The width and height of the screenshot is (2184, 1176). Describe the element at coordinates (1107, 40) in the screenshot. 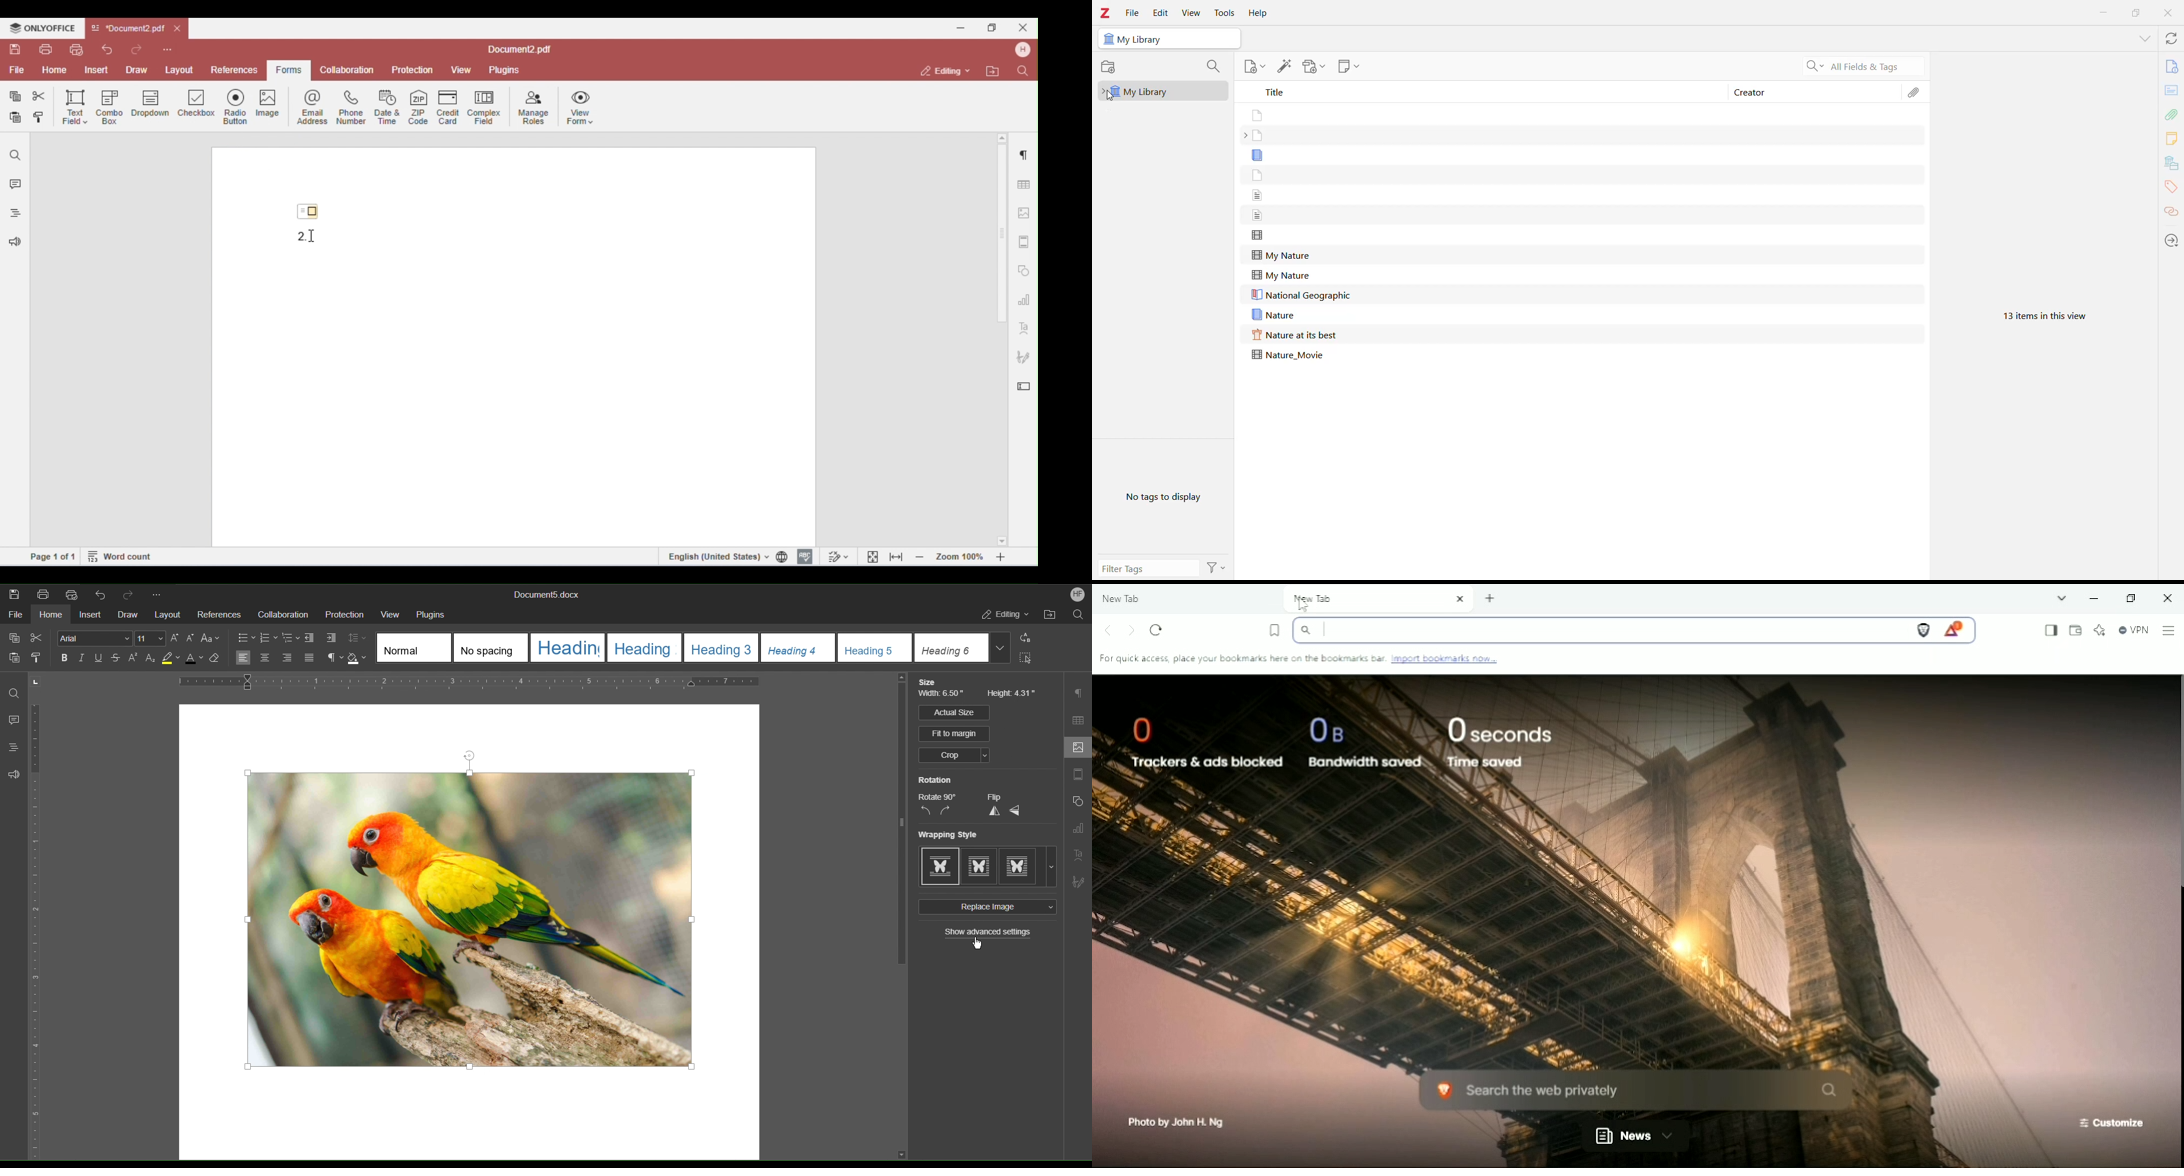

I see `Library icon` at that location.